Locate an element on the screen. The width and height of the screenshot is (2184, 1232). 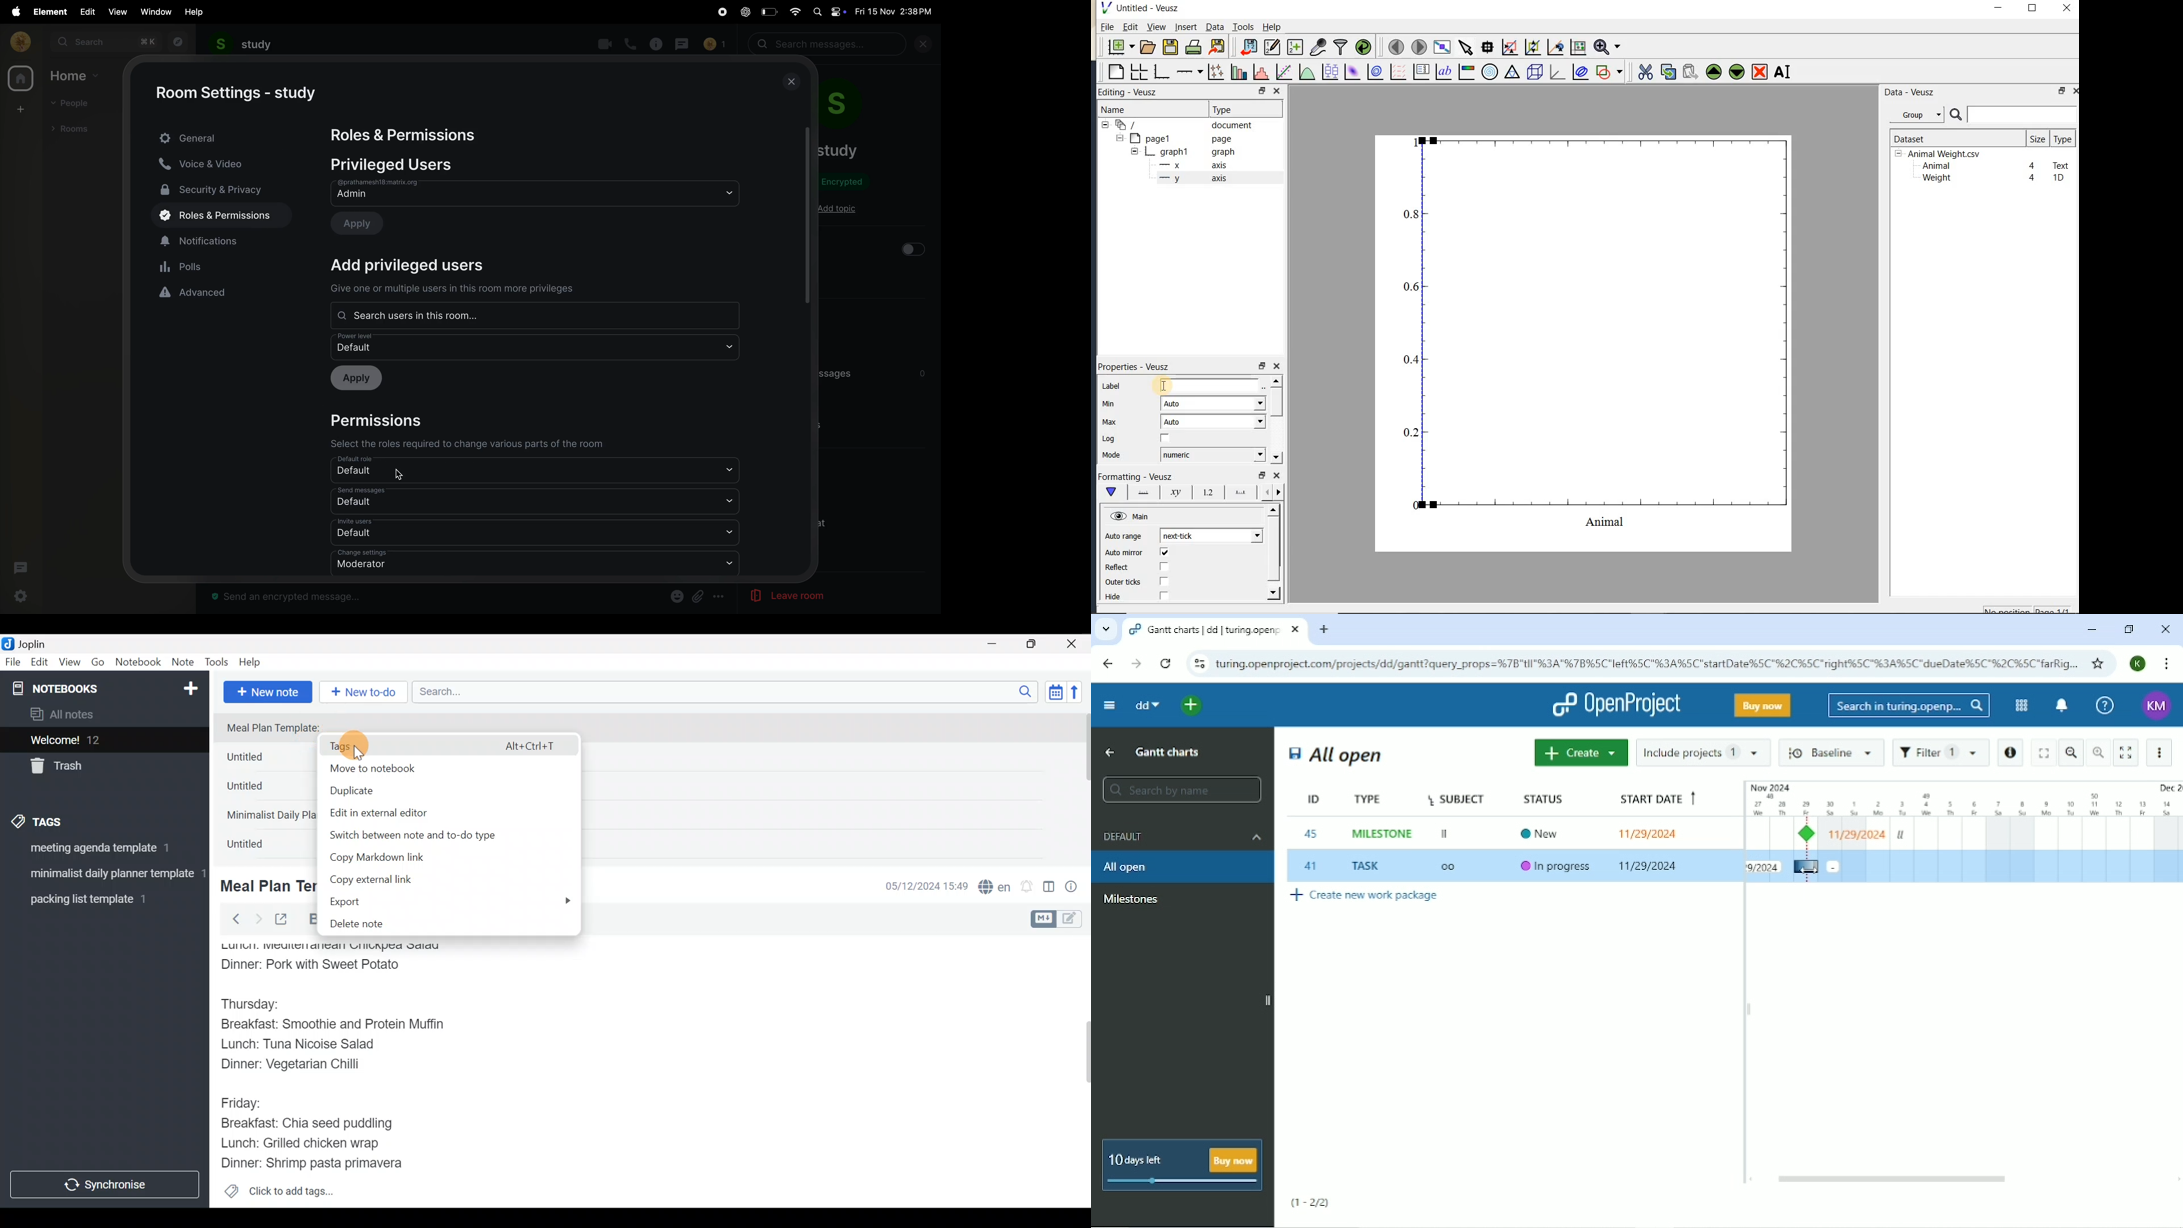
Create is located at coordinates (1579, 753).